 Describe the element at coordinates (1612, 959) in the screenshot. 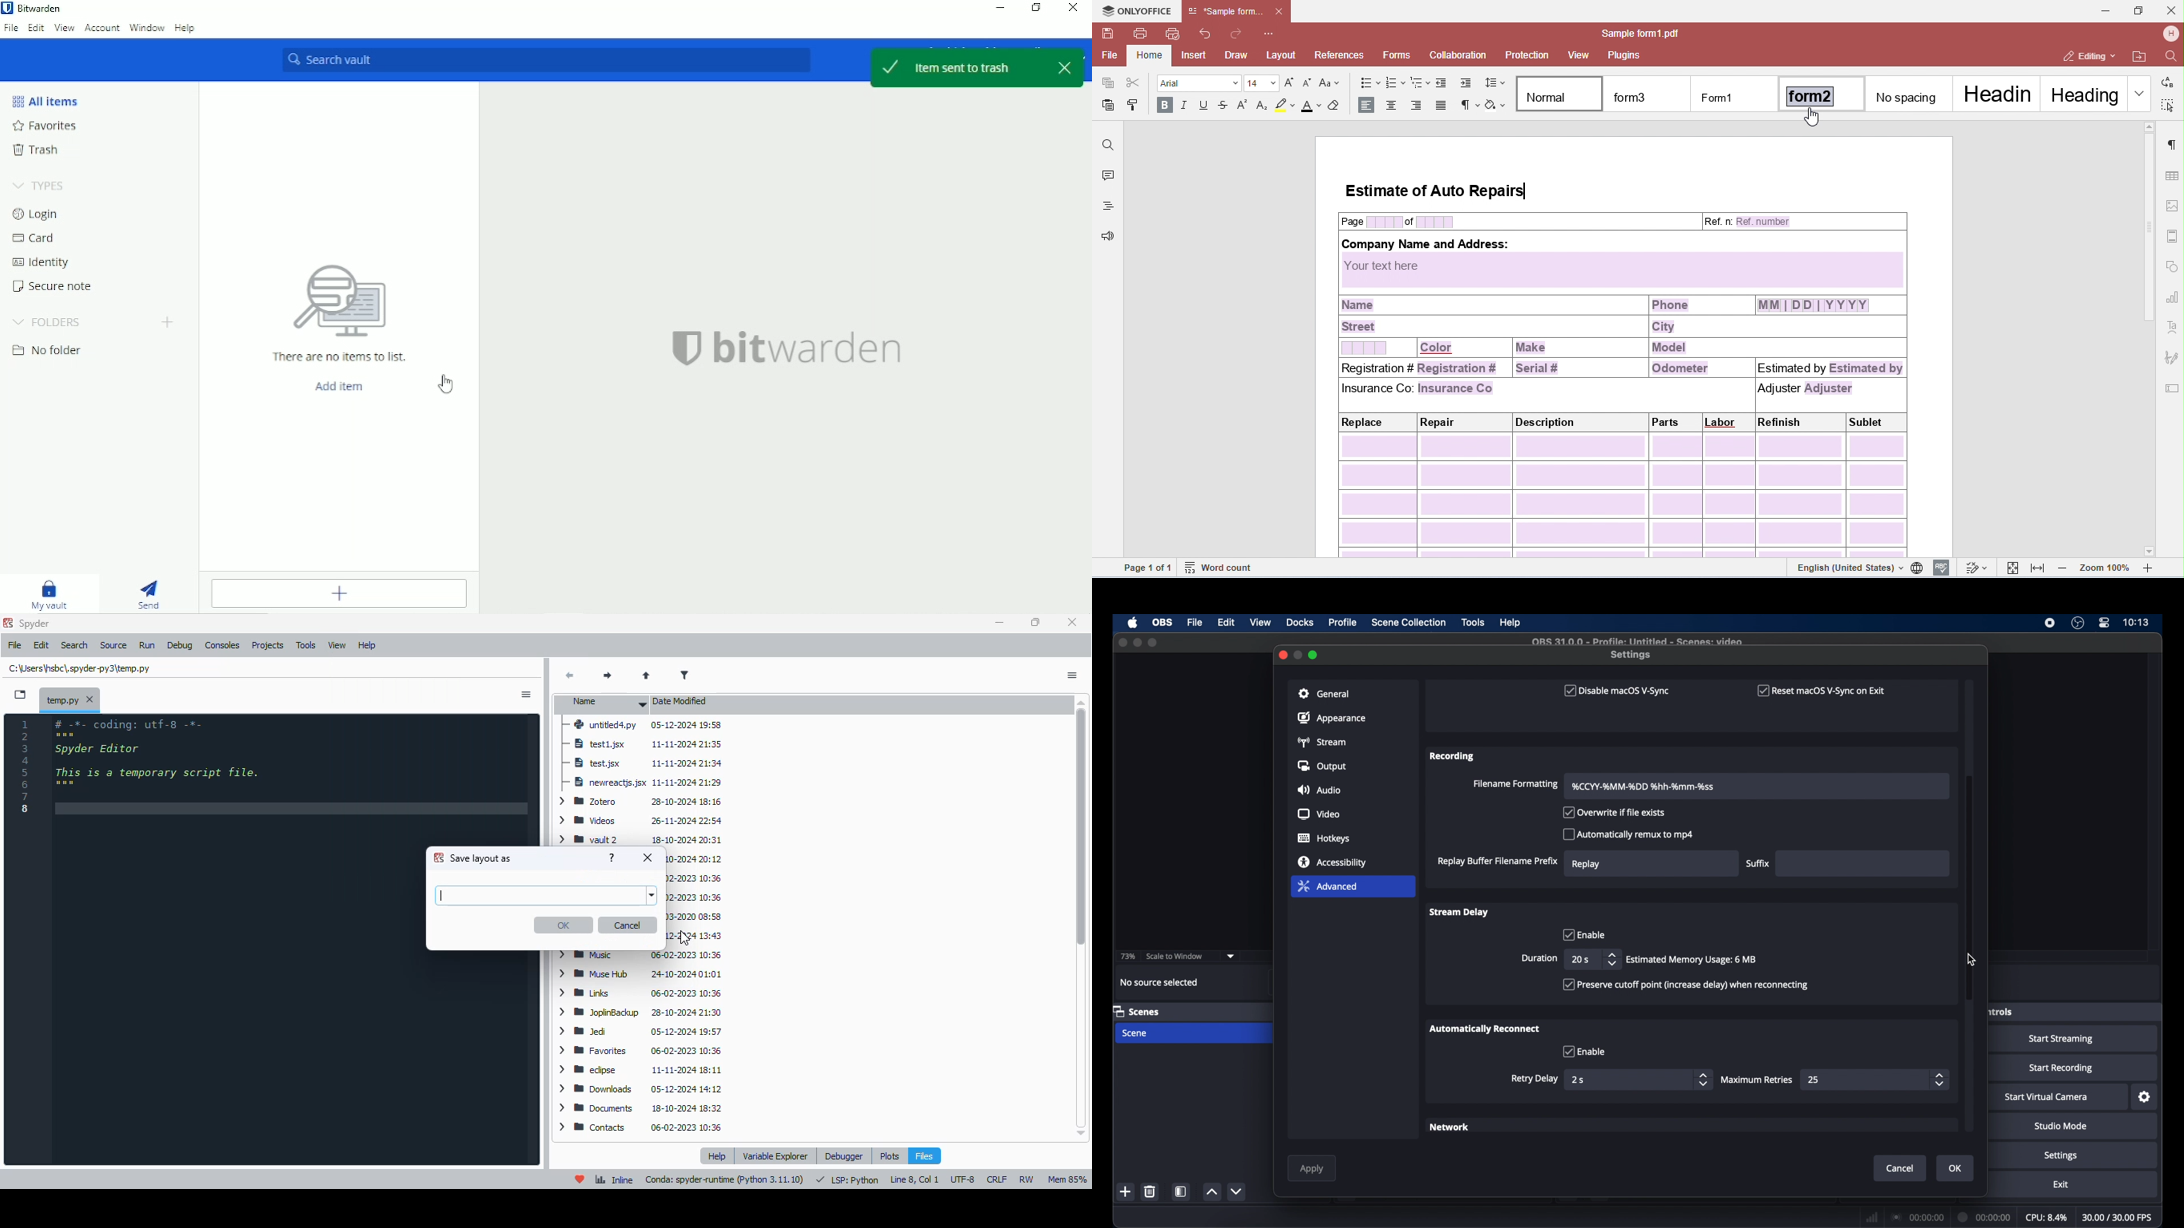

I see `stepper buttons` at that location.